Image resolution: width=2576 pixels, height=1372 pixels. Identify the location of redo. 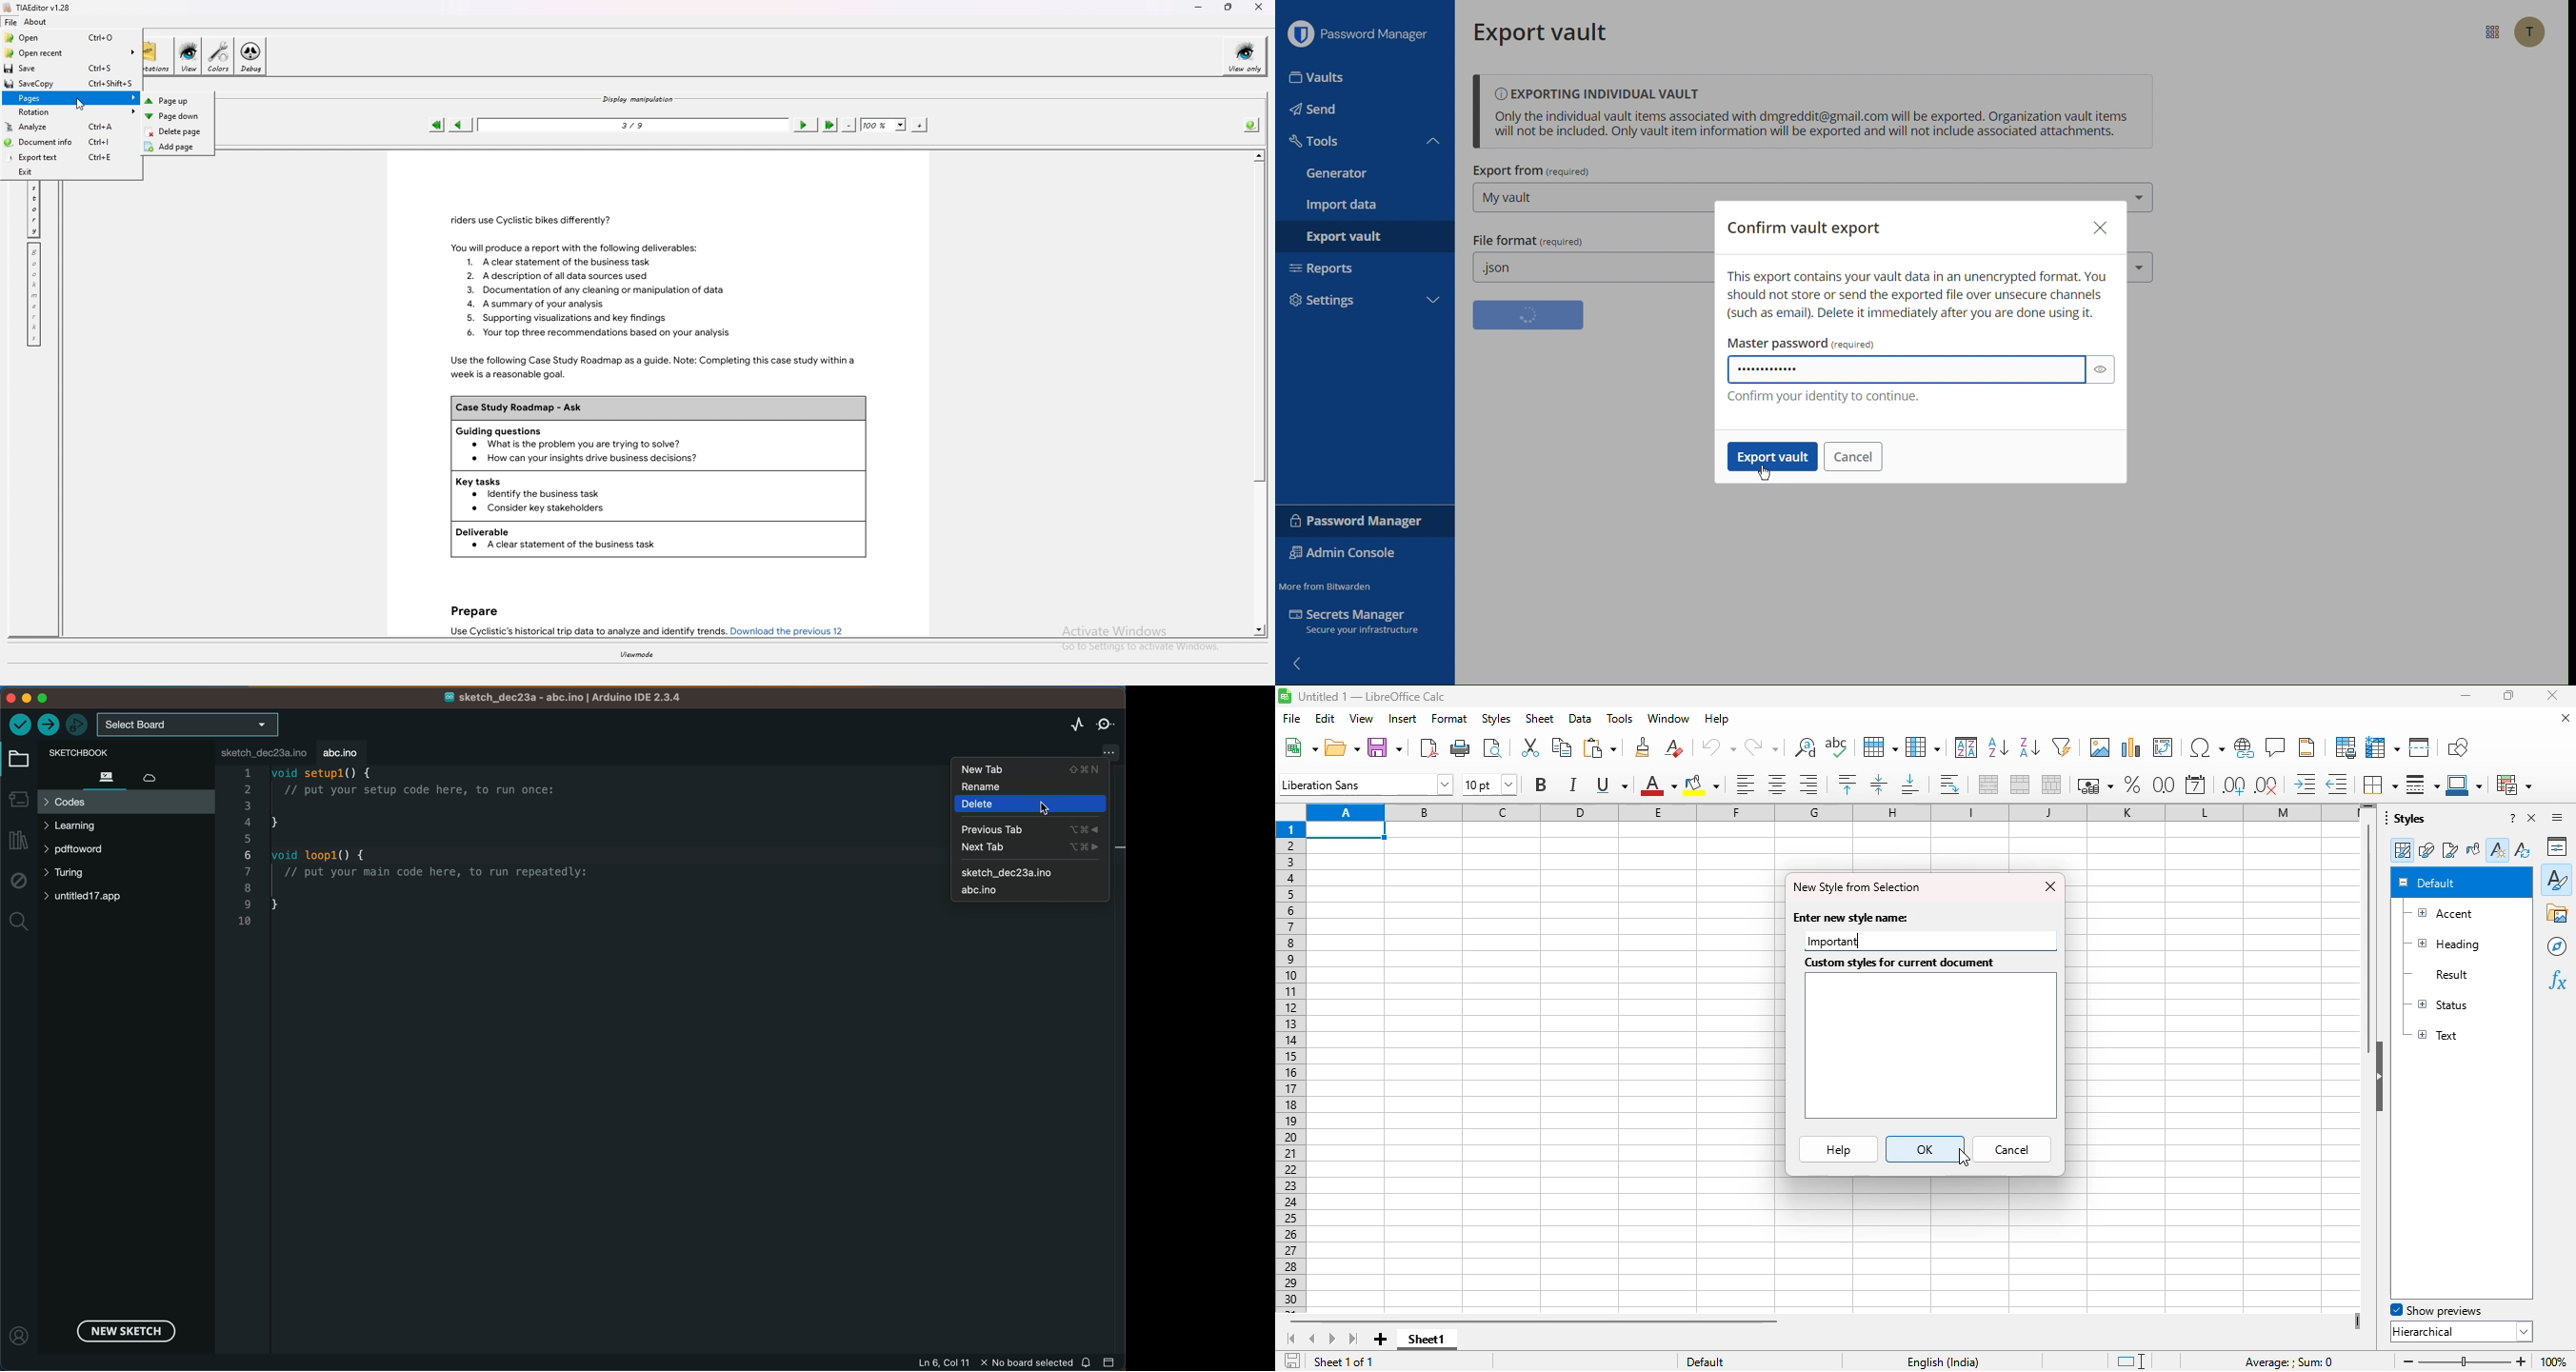
(1762, 747).